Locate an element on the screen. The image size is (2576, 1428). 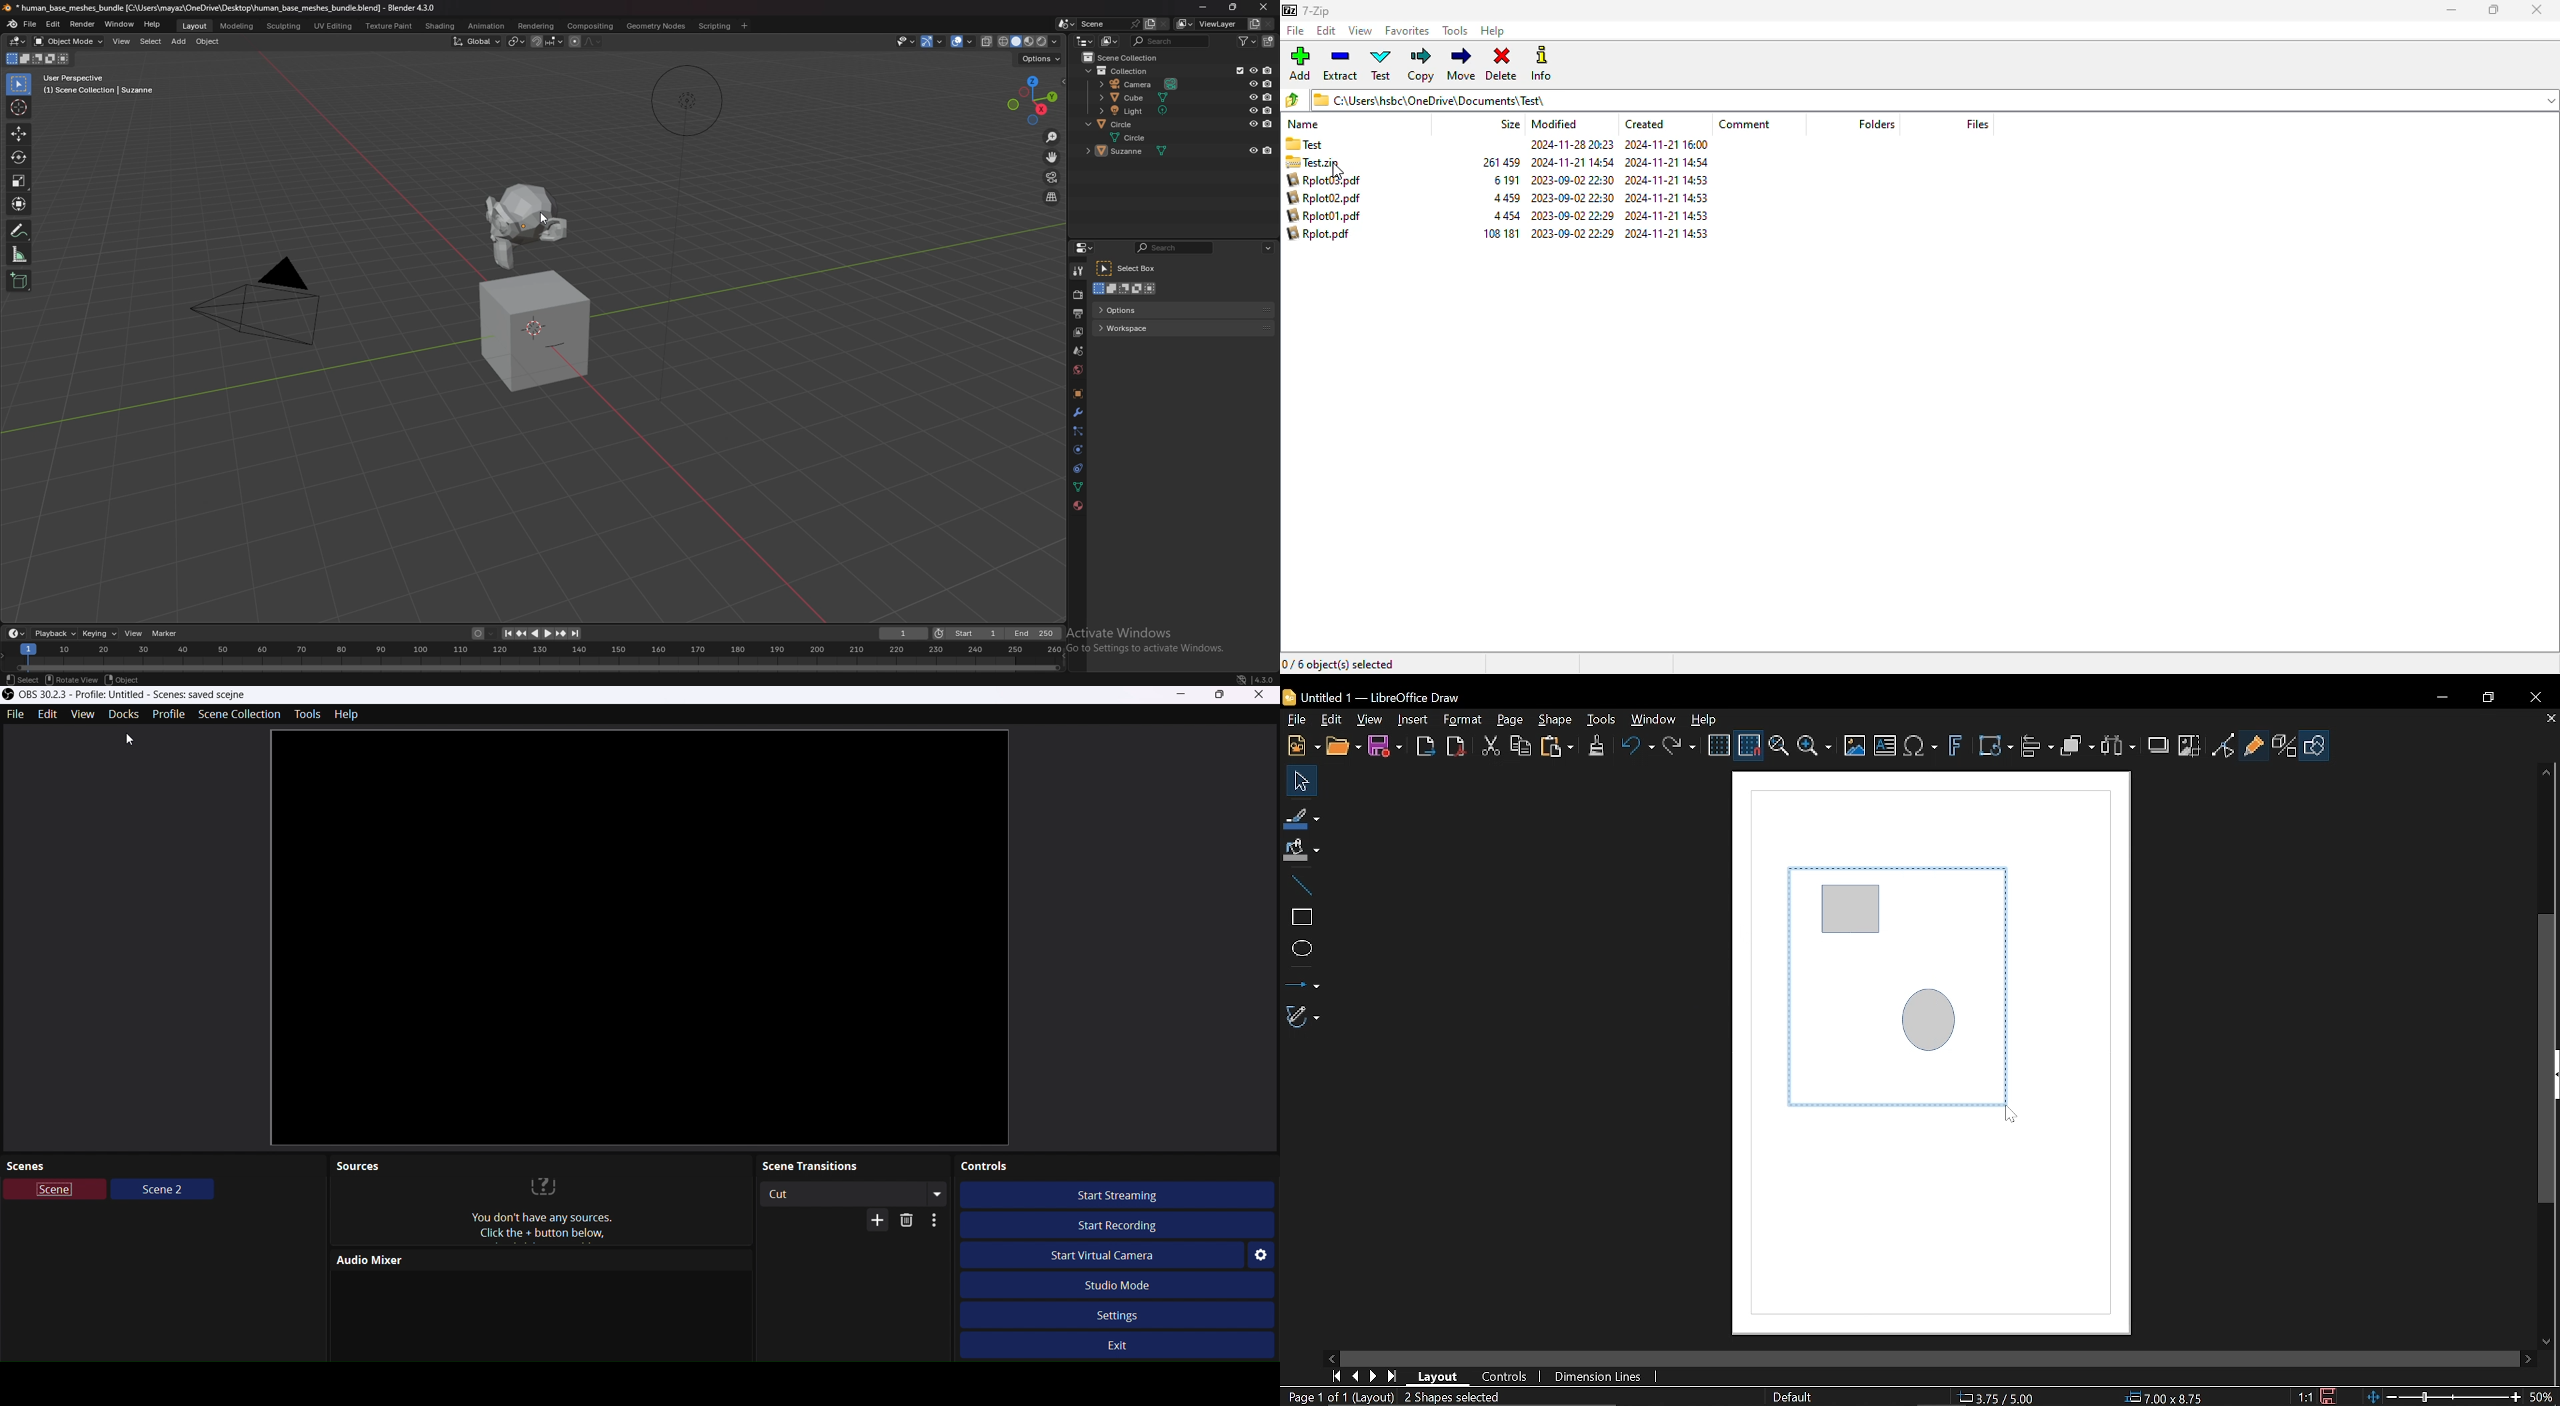
Scene transition is located at coordinates (854, 1165).